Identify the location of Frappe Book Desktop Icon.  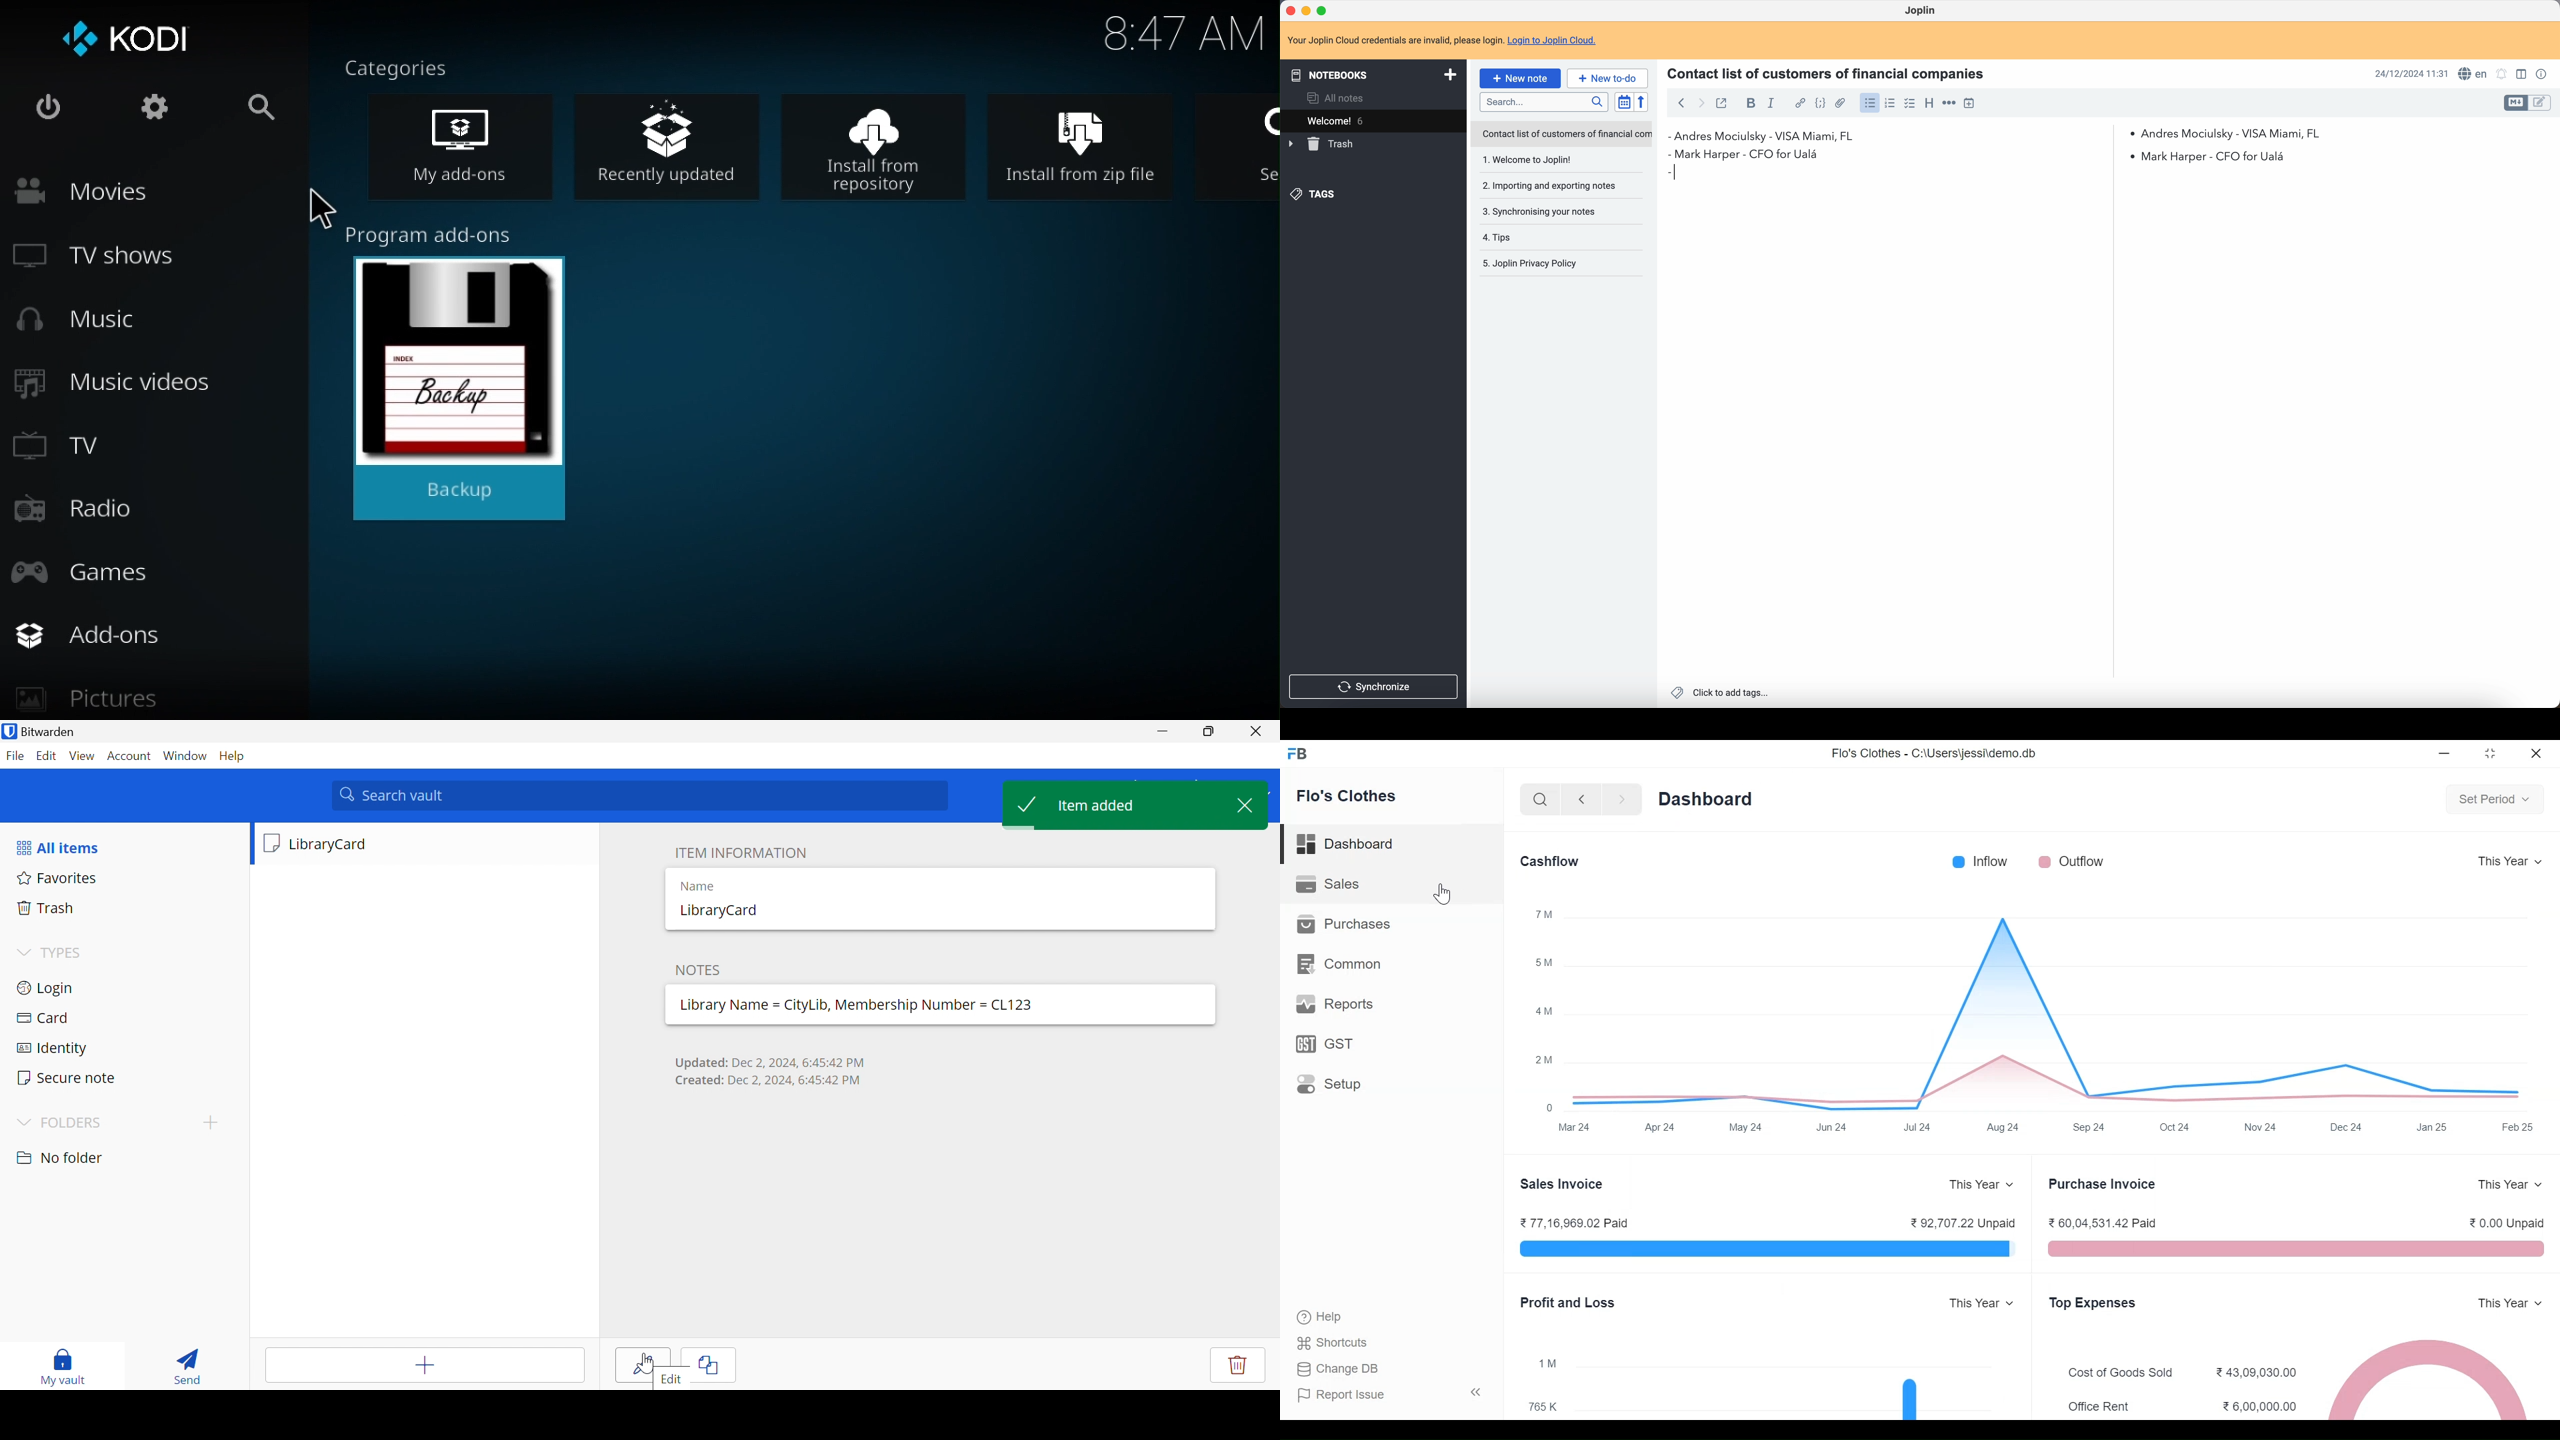
(1302, 754).